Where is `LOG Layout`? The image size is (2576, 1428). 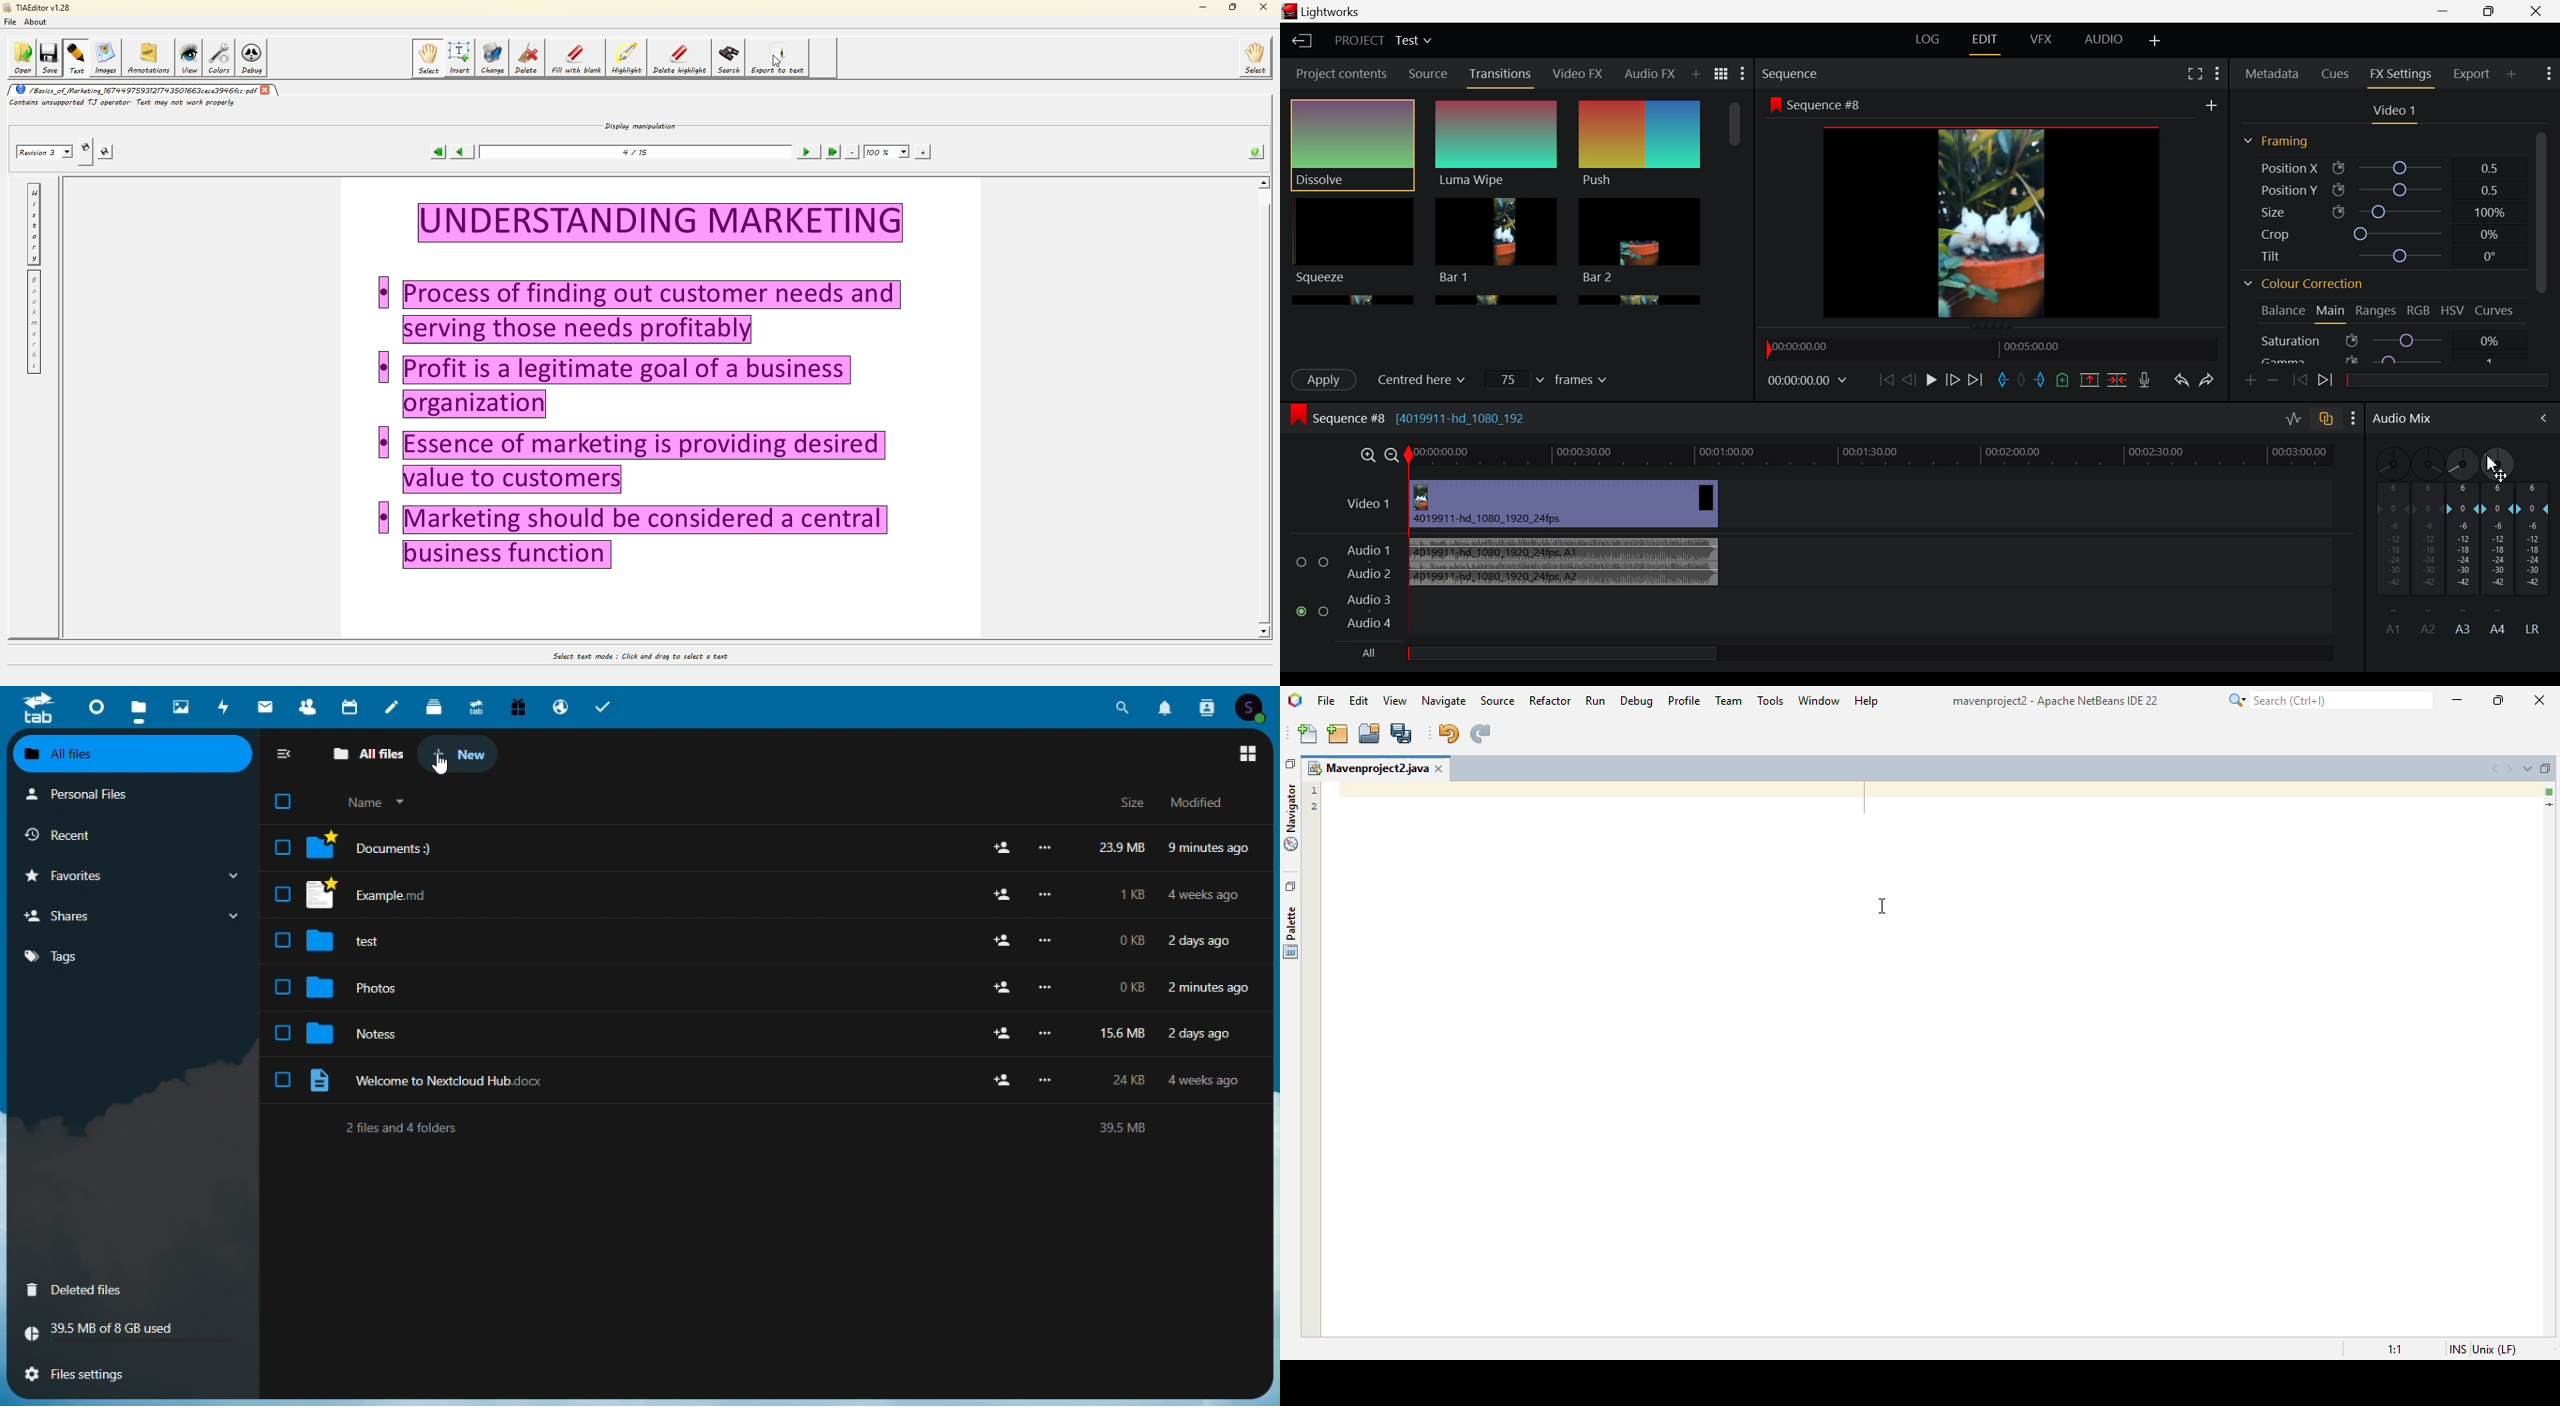 LOG Layout is located at coordinates (1929, 39).